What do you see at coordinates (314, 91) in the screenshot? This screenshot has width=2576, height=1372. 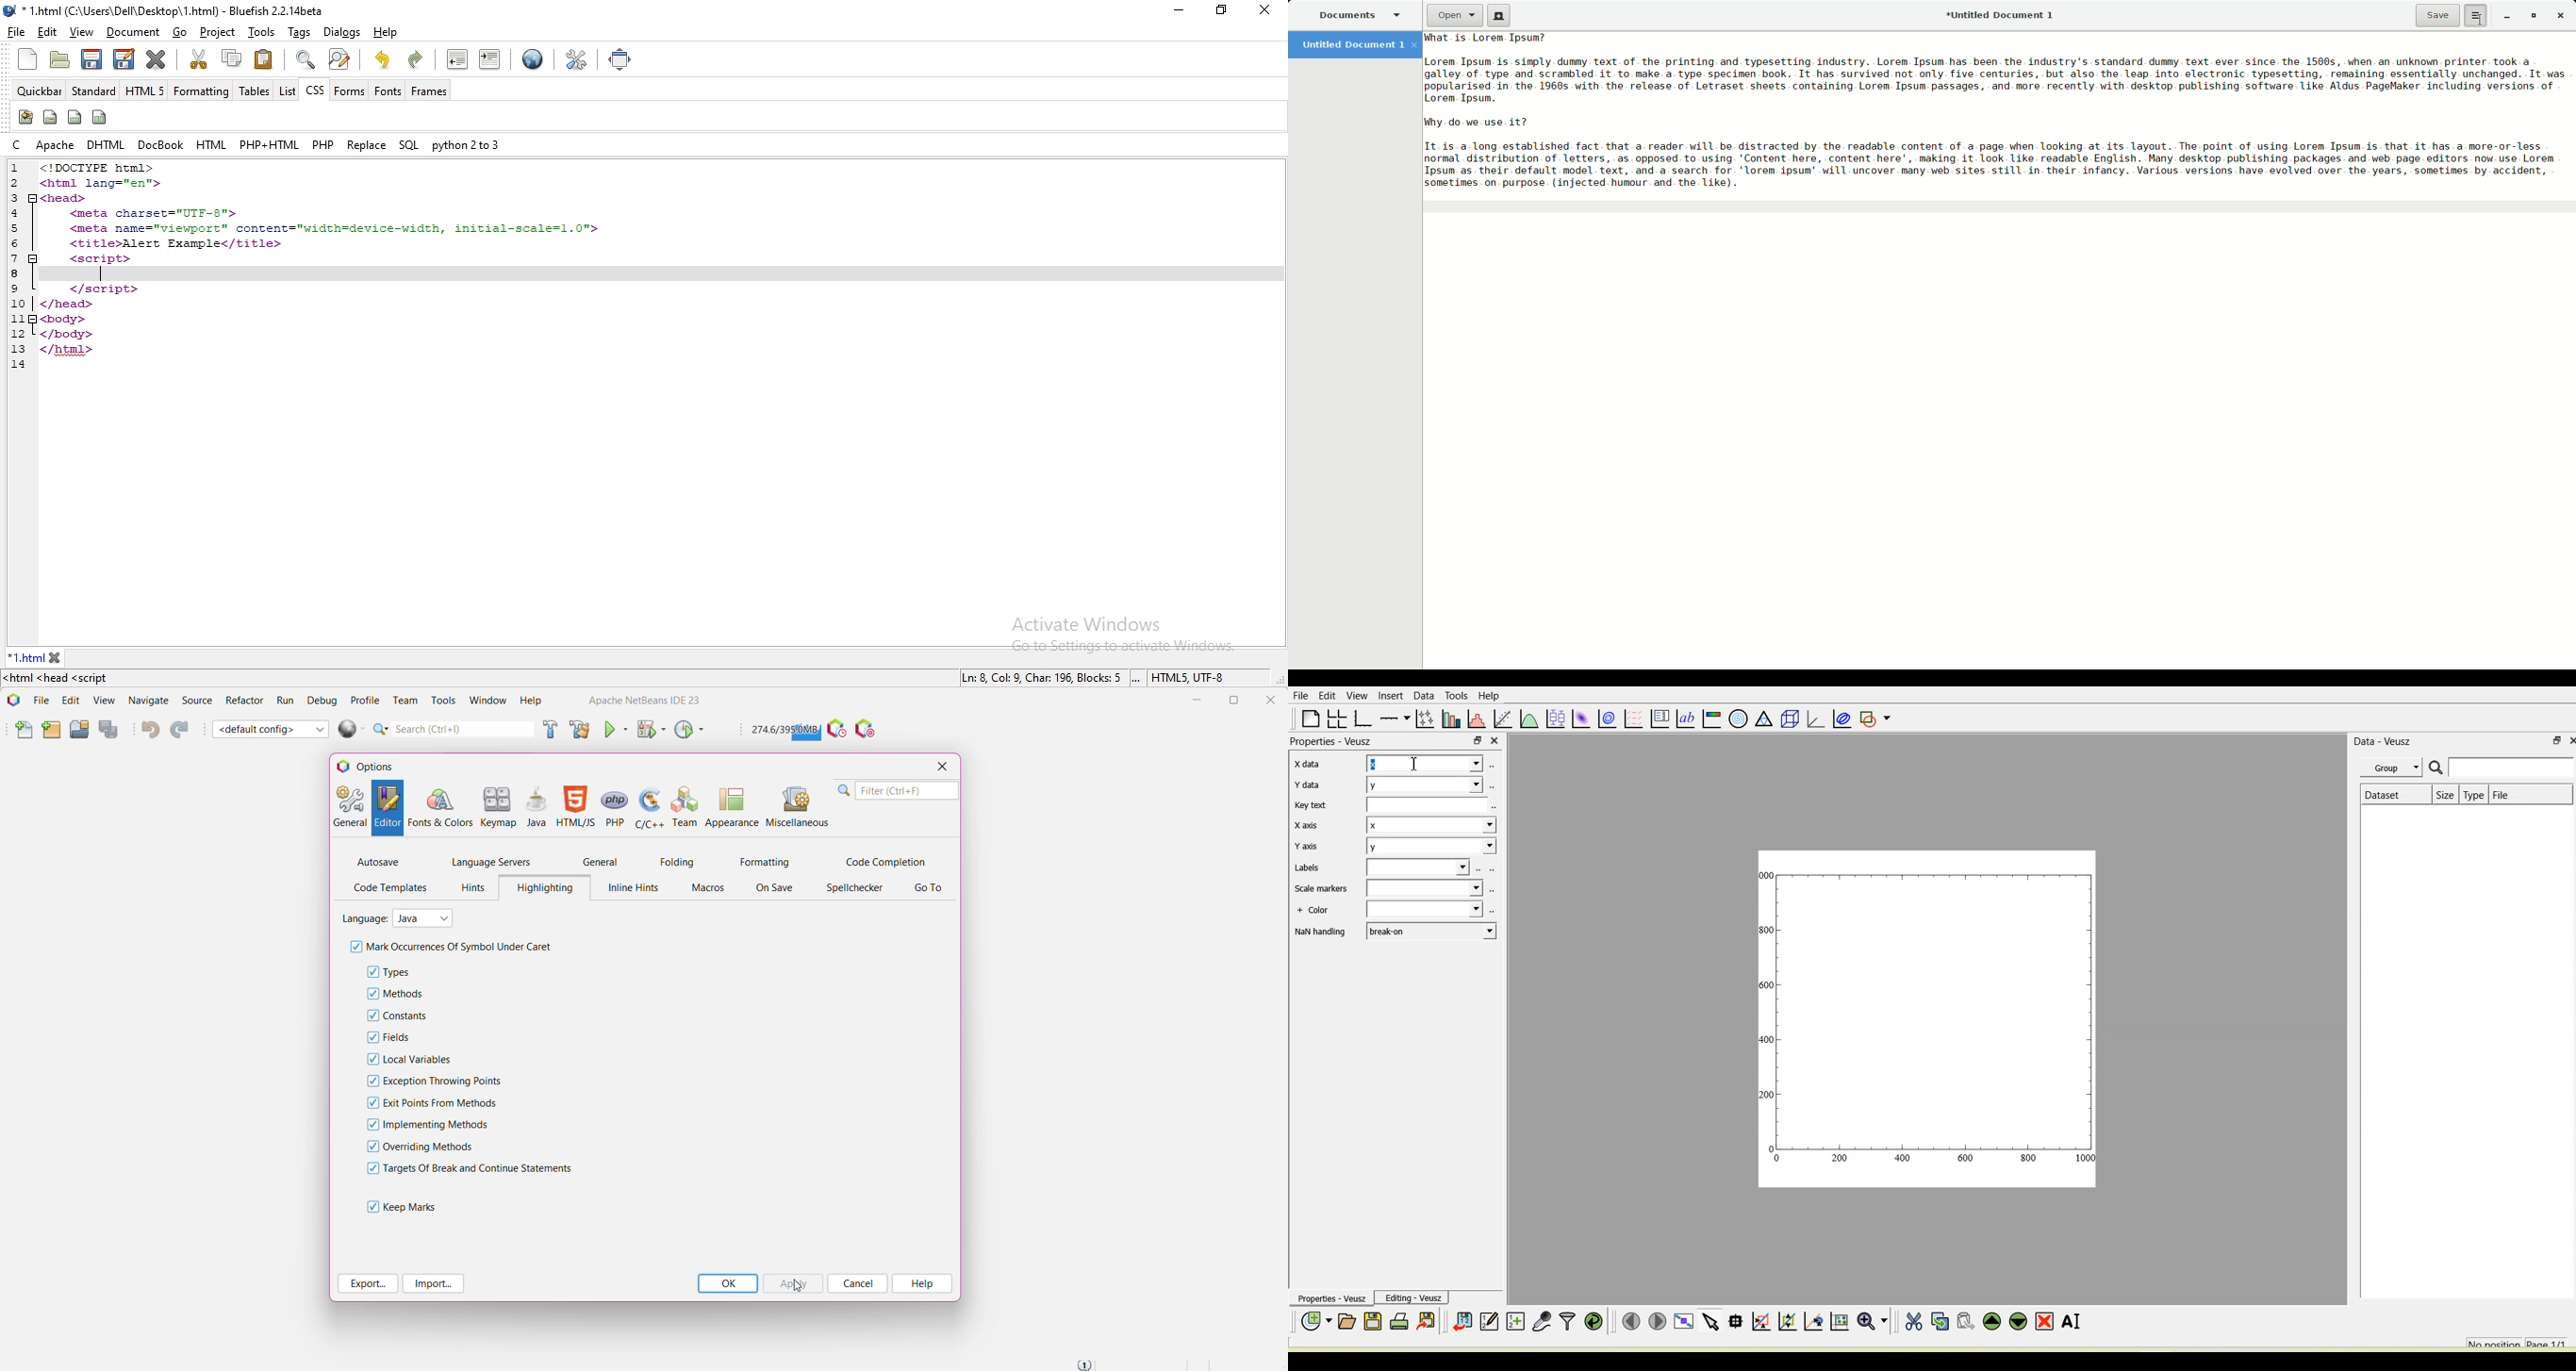 I see `css` at bounding box center [314, 91].